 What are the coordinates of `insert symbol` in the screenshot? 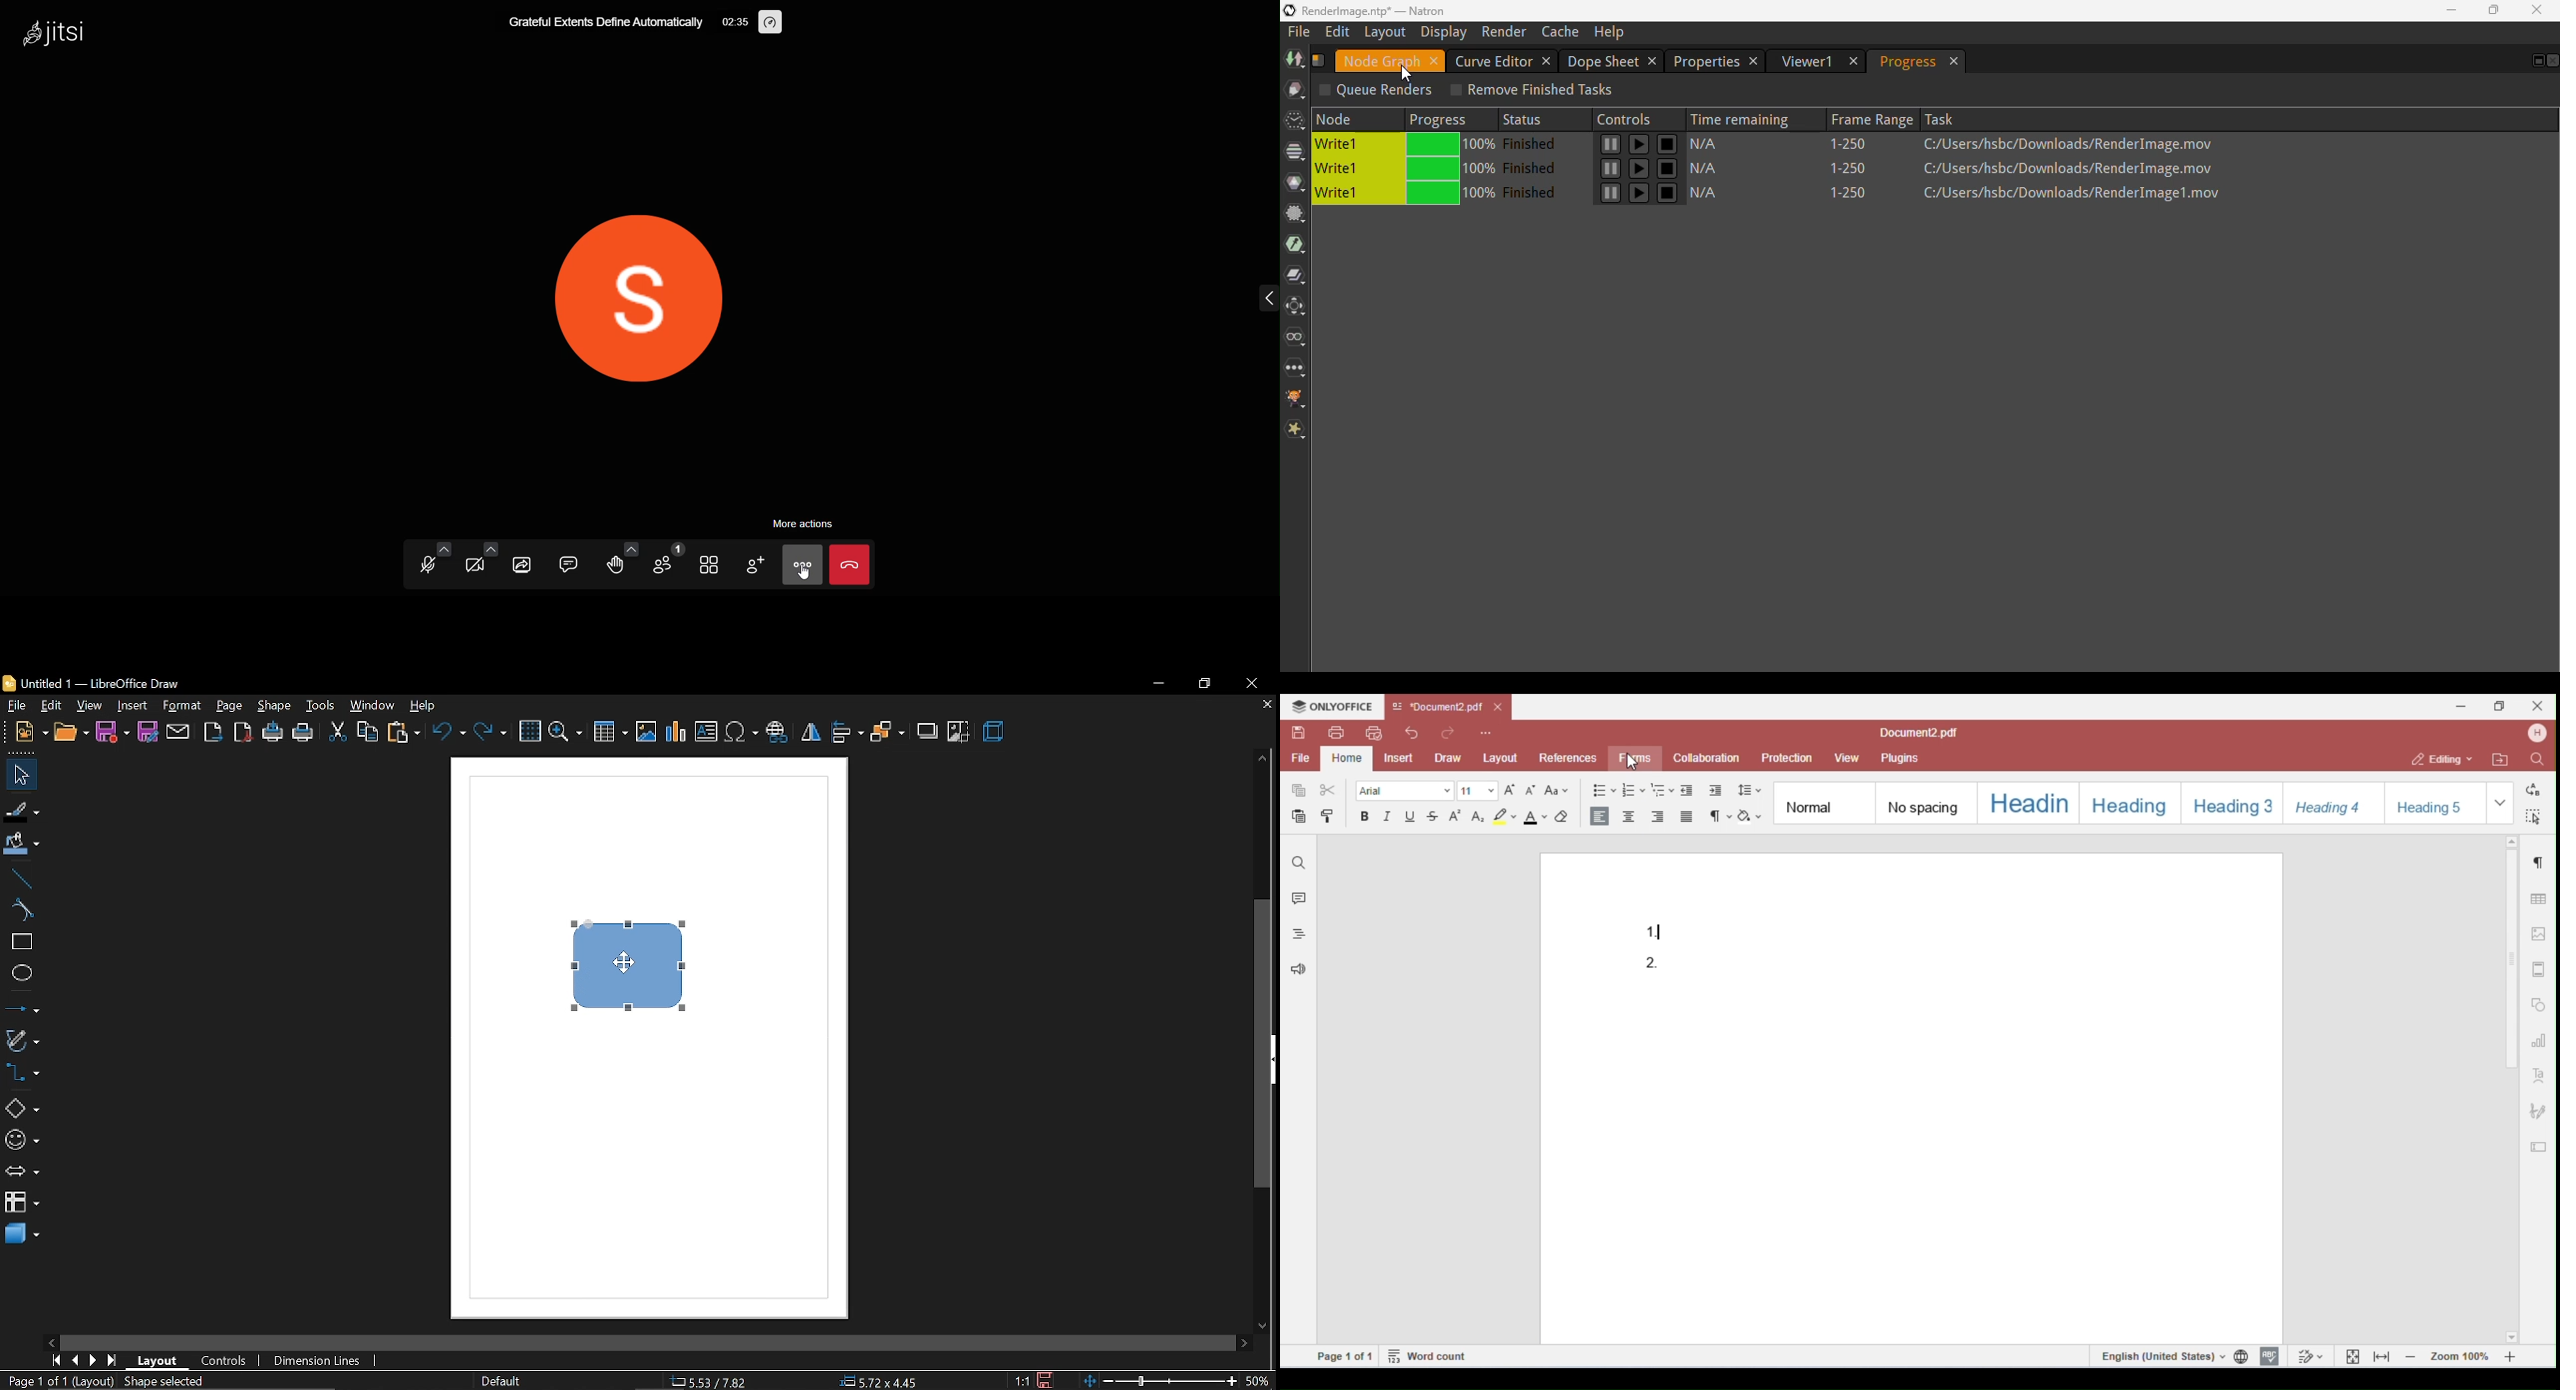 It's located at (743, 734).